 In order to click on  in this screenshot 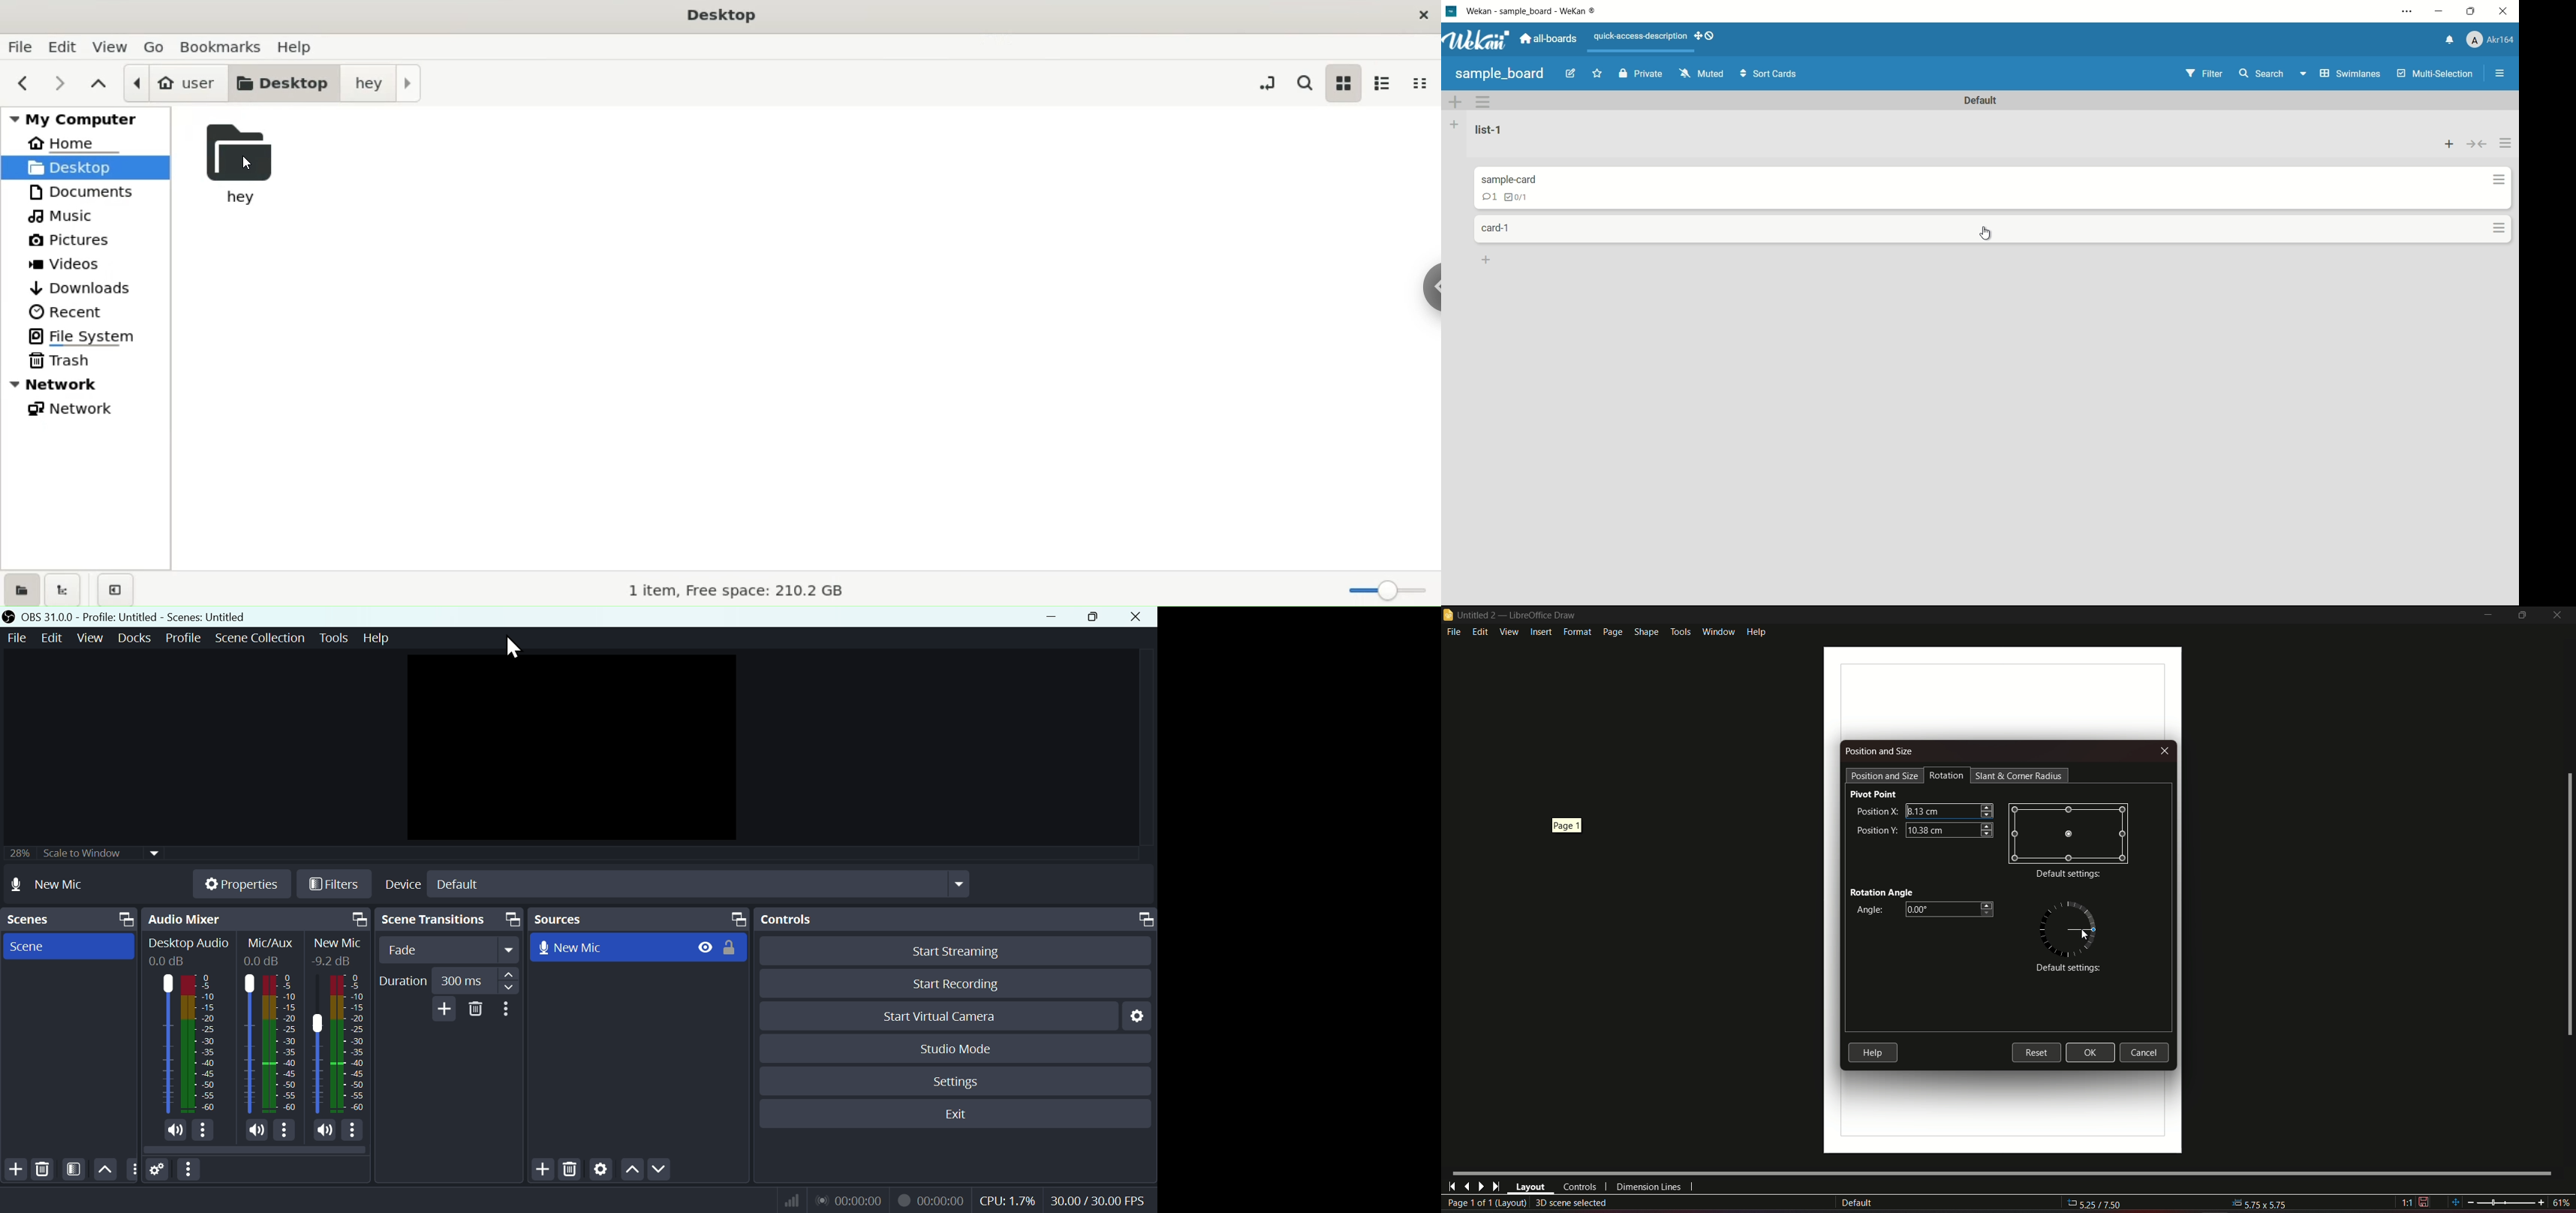, I will do `click(965, 950)`.